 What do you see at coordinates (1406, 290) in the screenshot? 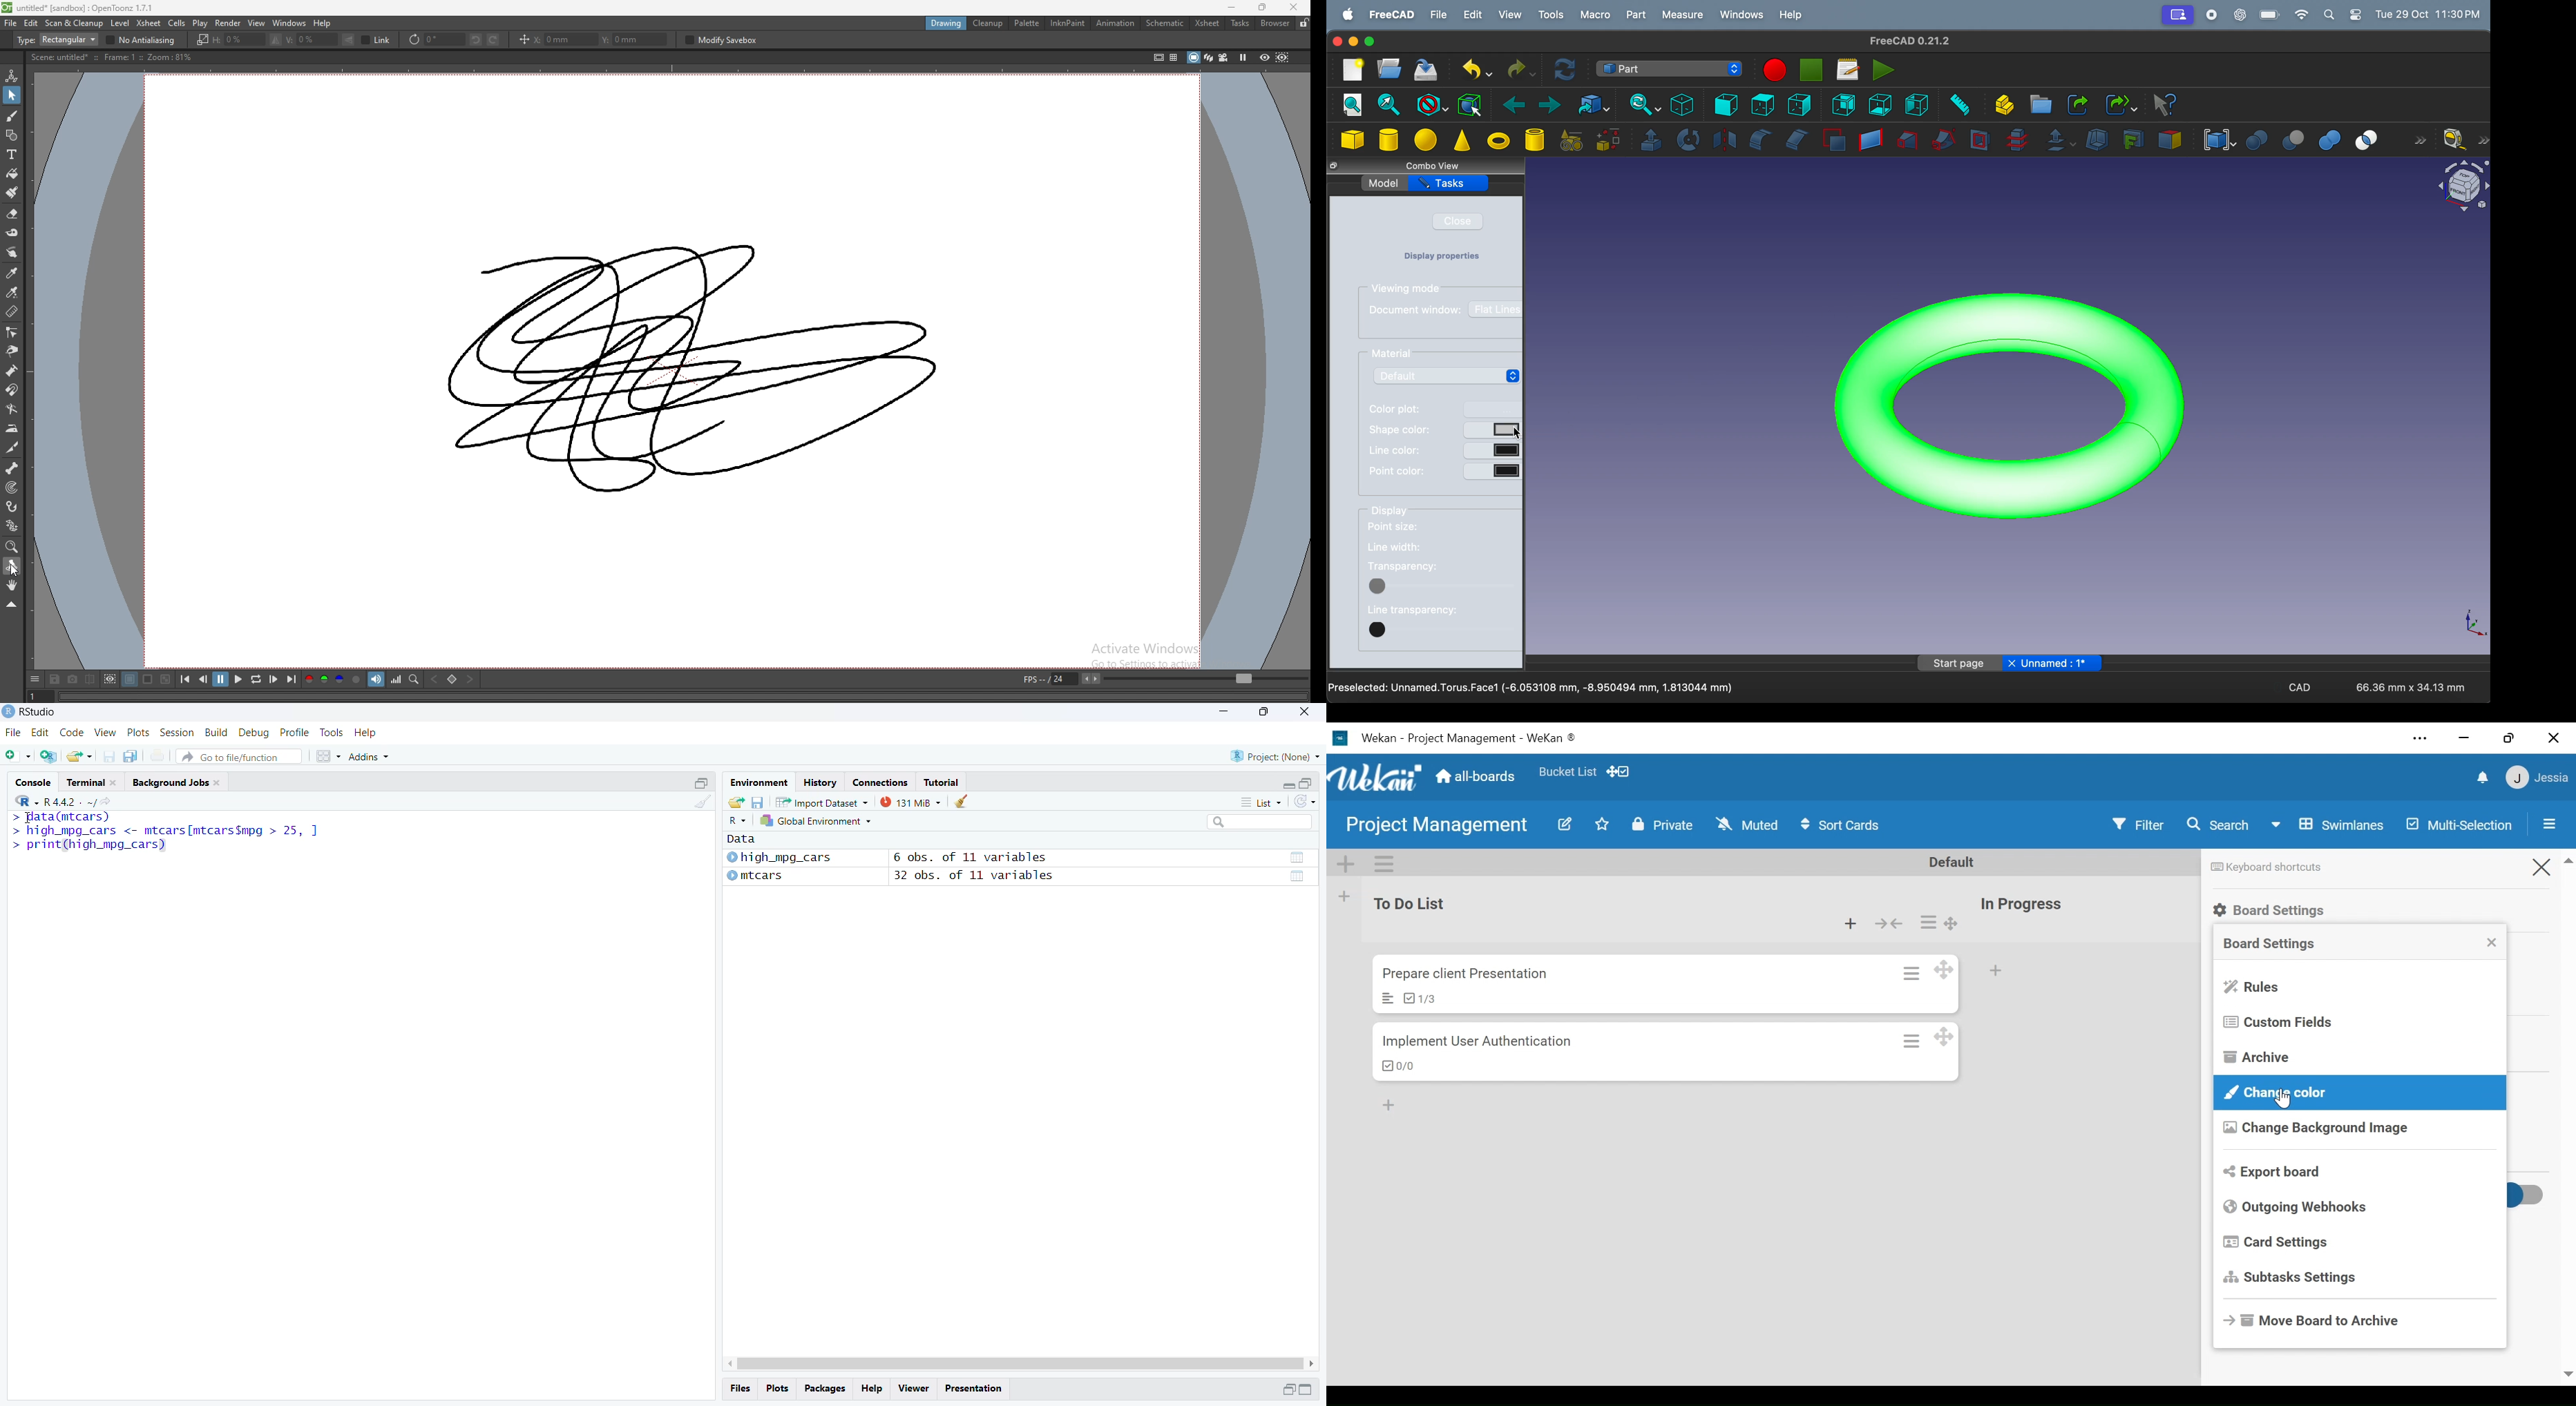
I see `viewing modes` at bounding box center [1406, 290].